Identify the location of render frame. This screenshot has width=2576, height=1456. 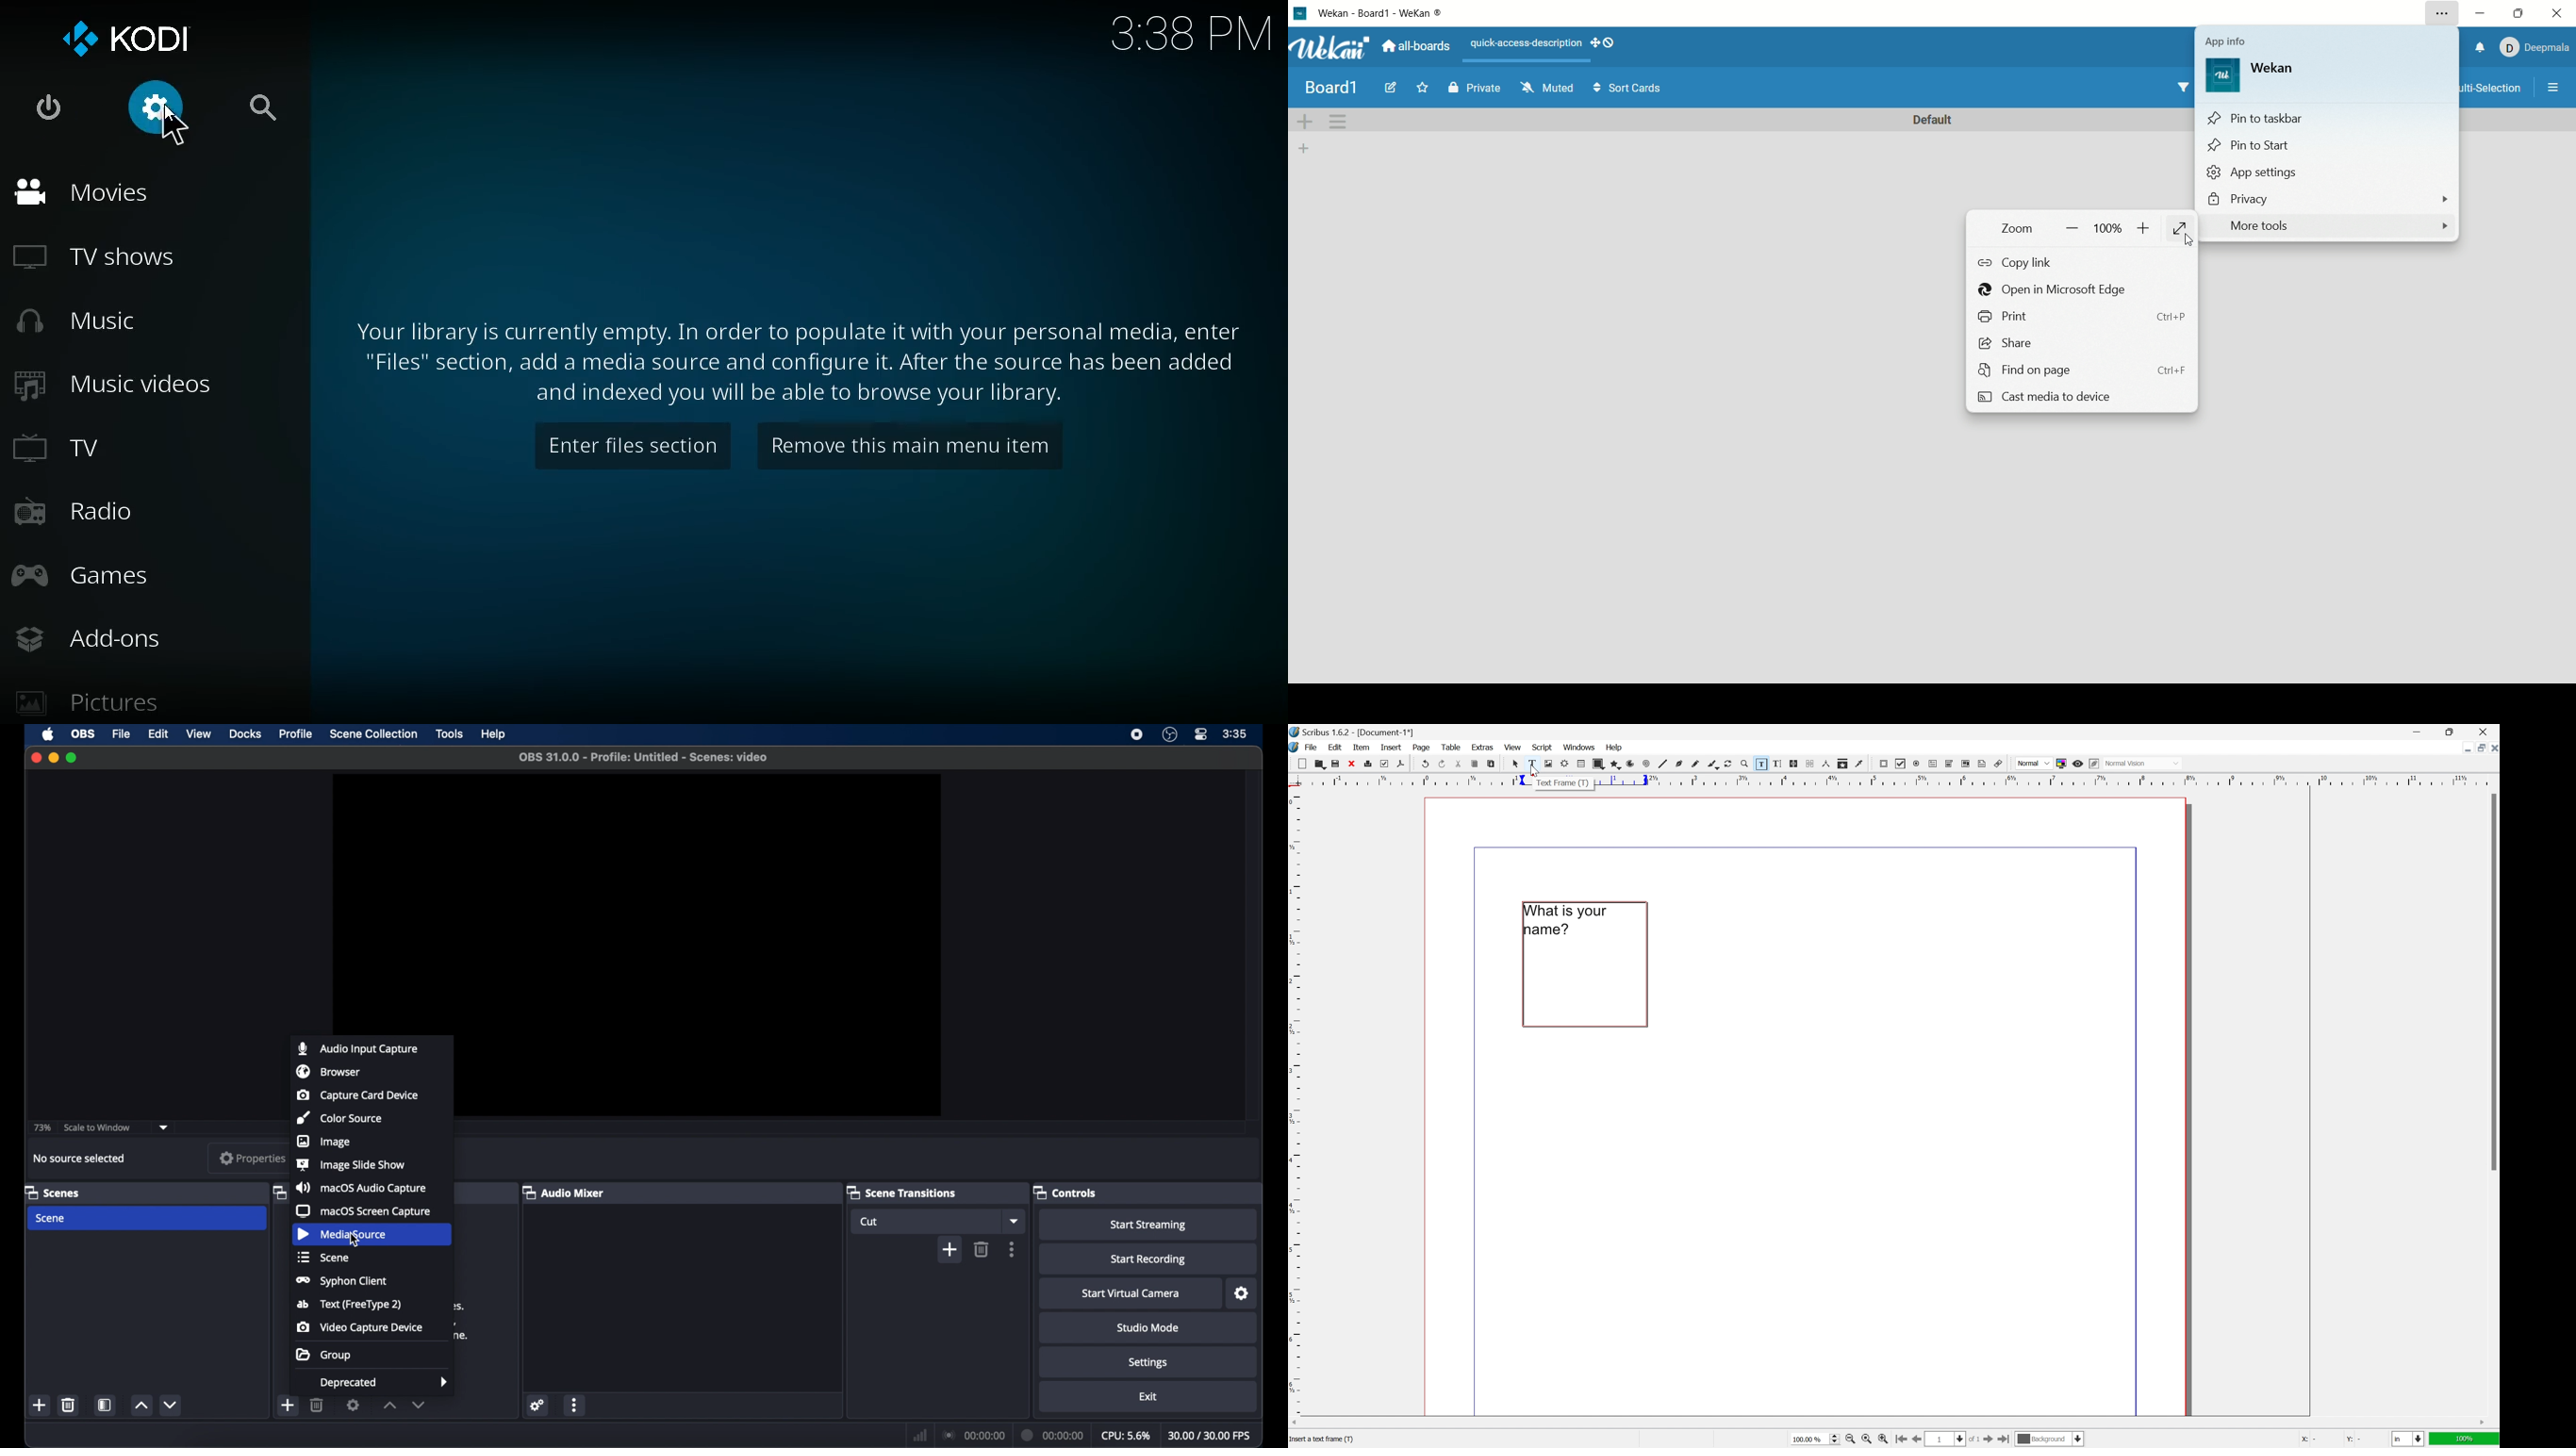
(1563, 763).